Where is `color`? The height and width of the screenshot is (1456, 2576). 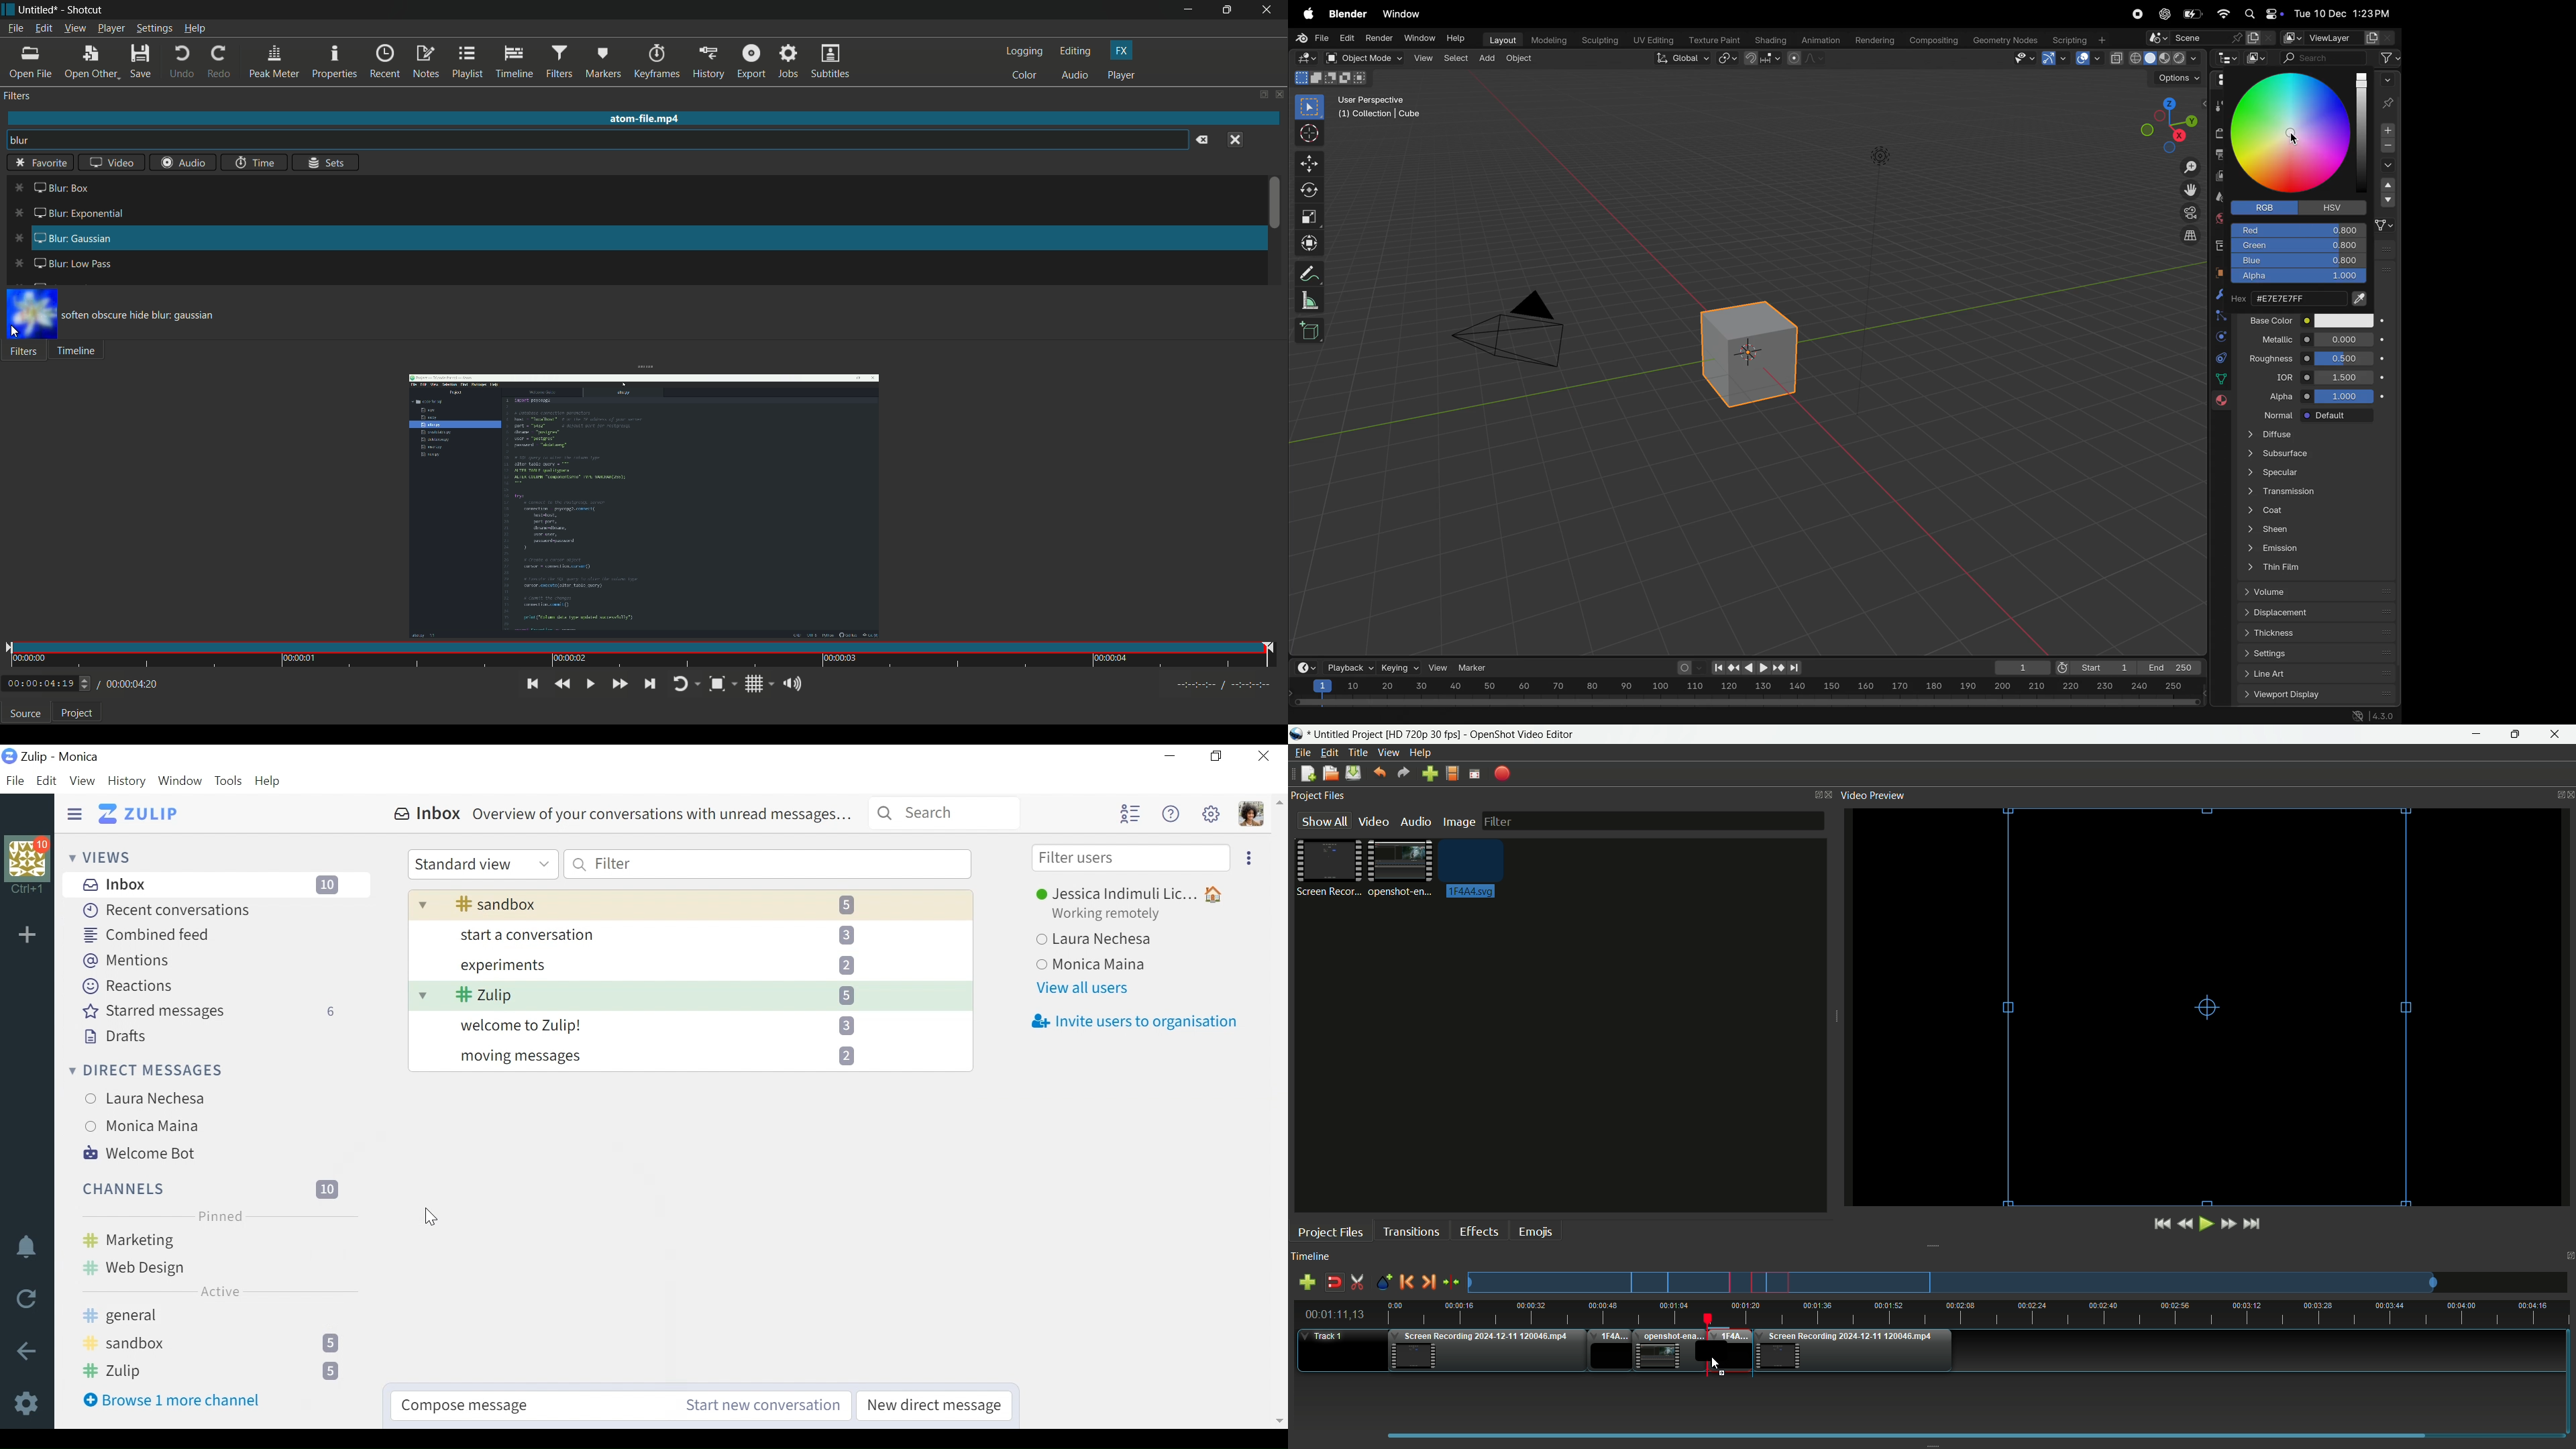 color is located at coordinates (2343, 320).